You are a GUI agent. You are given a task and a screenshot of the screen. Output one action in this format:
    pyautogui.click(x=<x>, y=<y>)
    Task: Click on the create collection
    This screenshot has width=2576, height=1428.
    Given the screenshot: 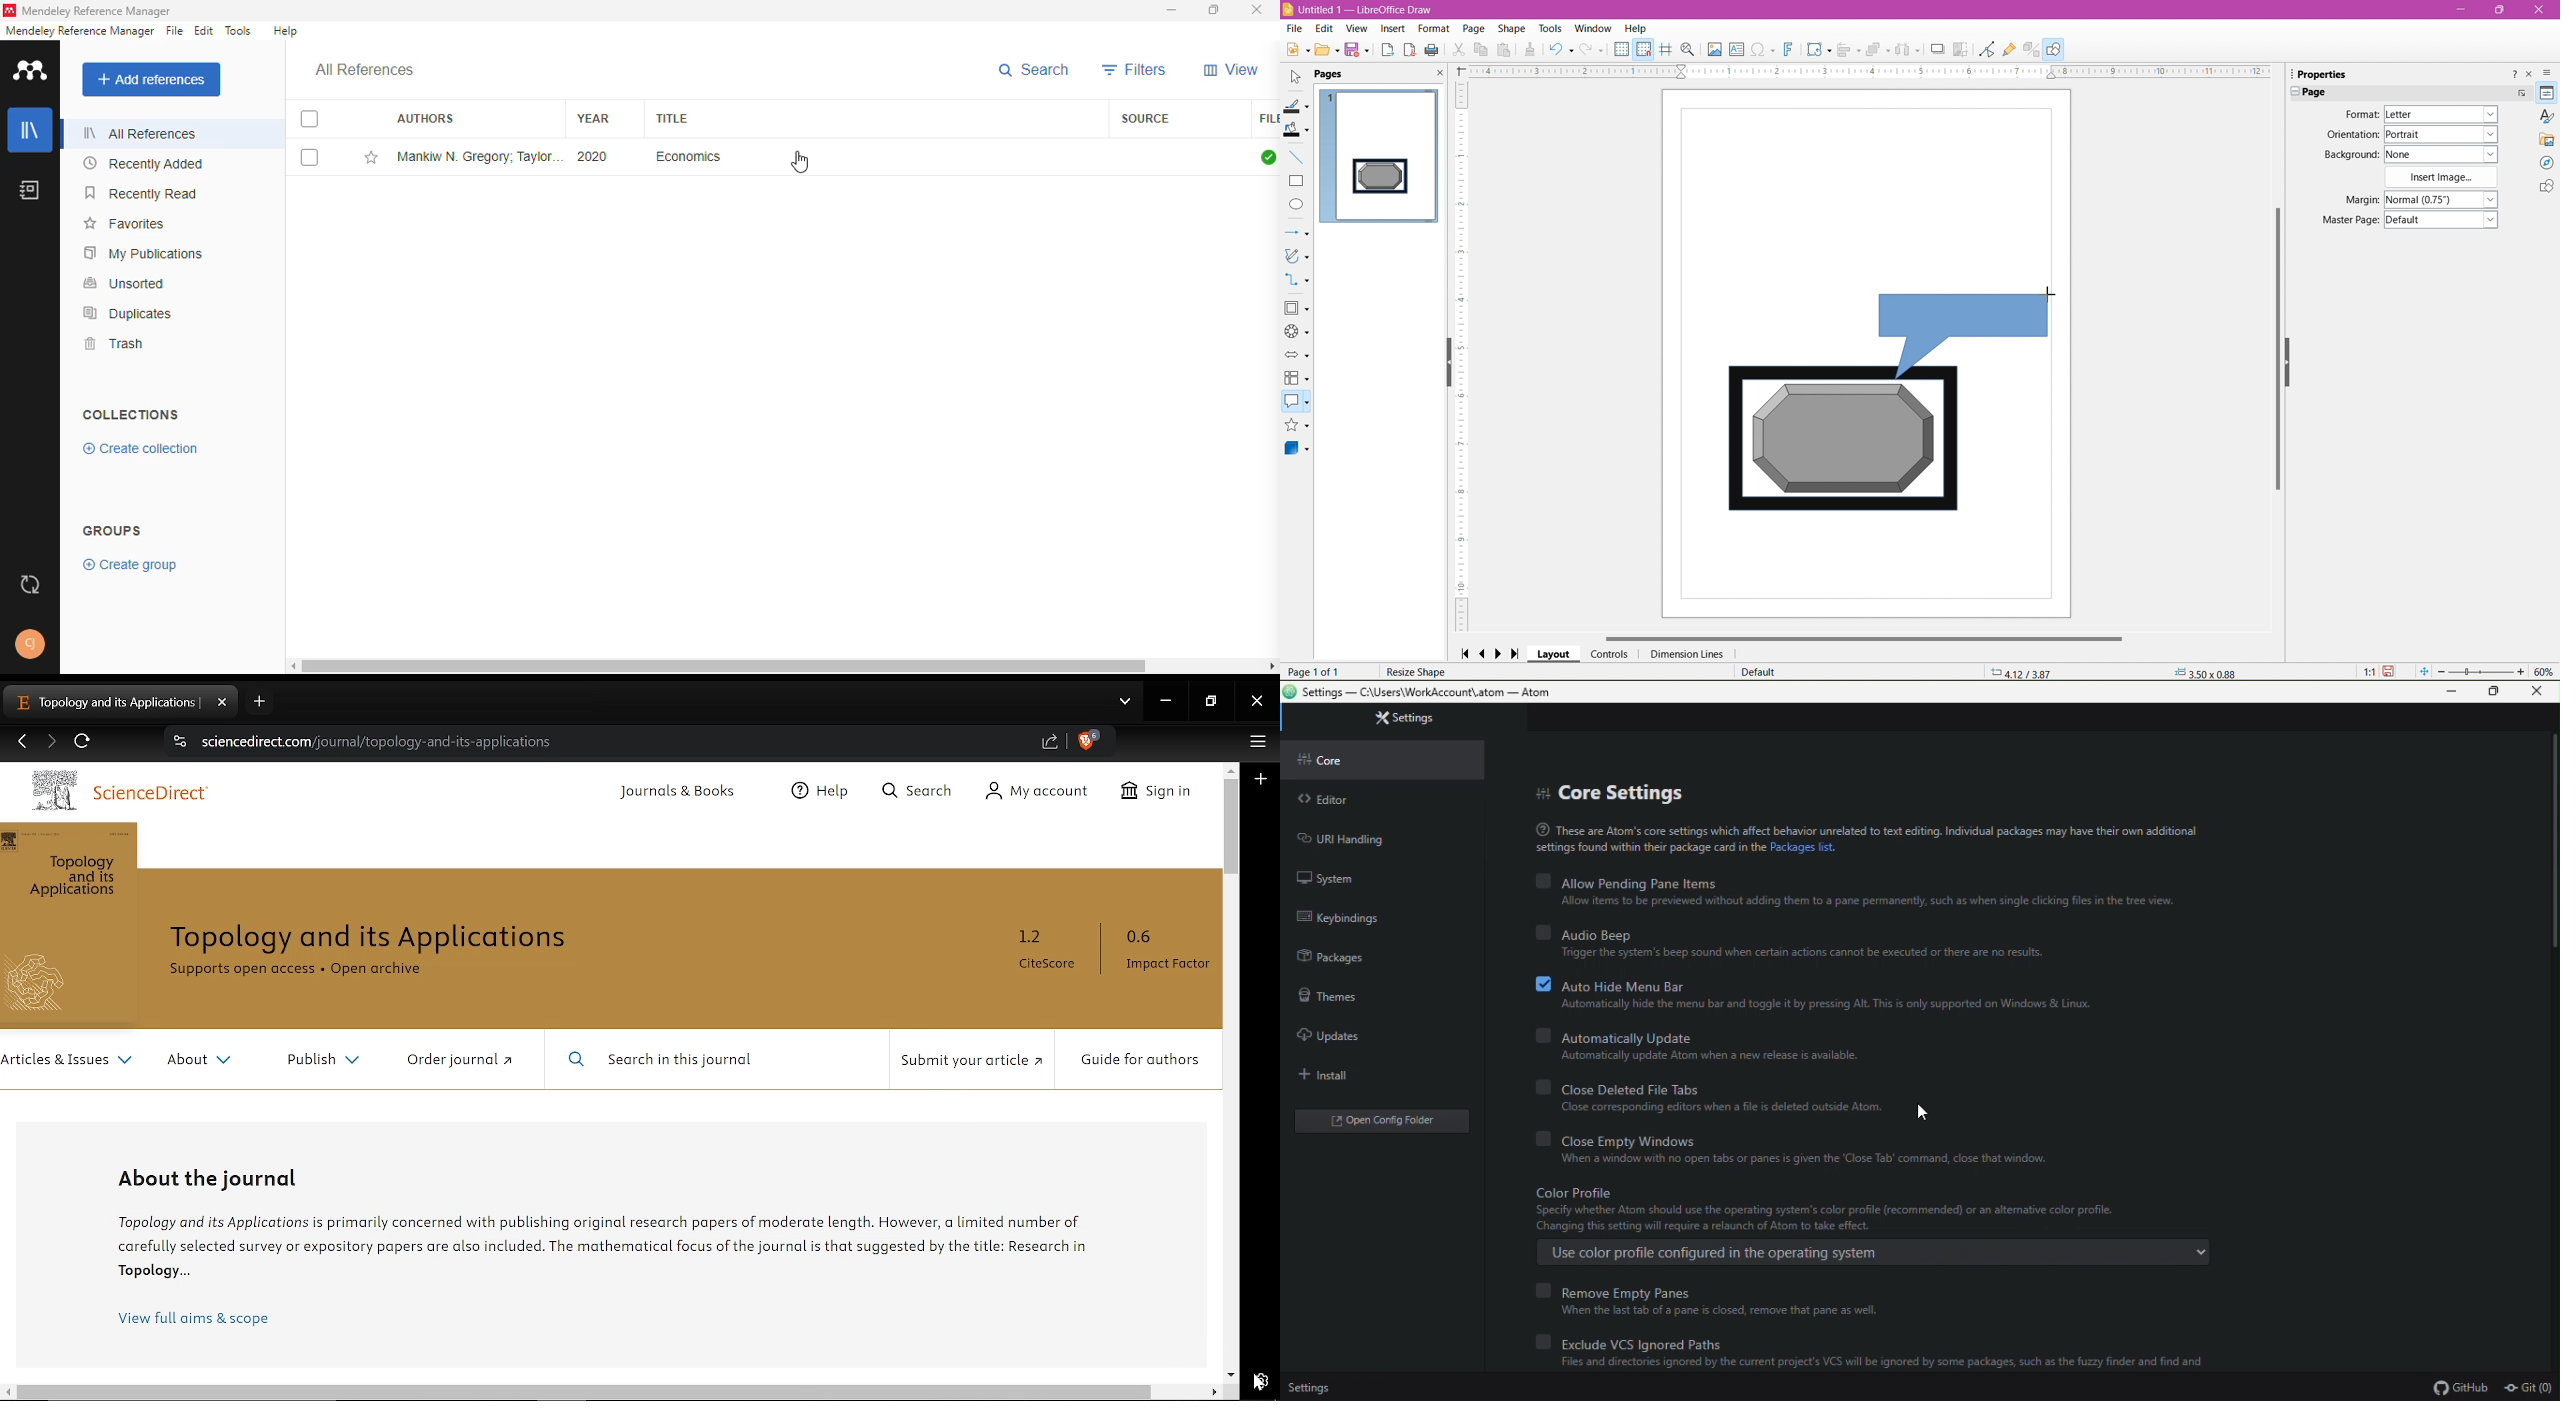 What is the action you would take?
    pyautogui.click(x=140, y=451)
    